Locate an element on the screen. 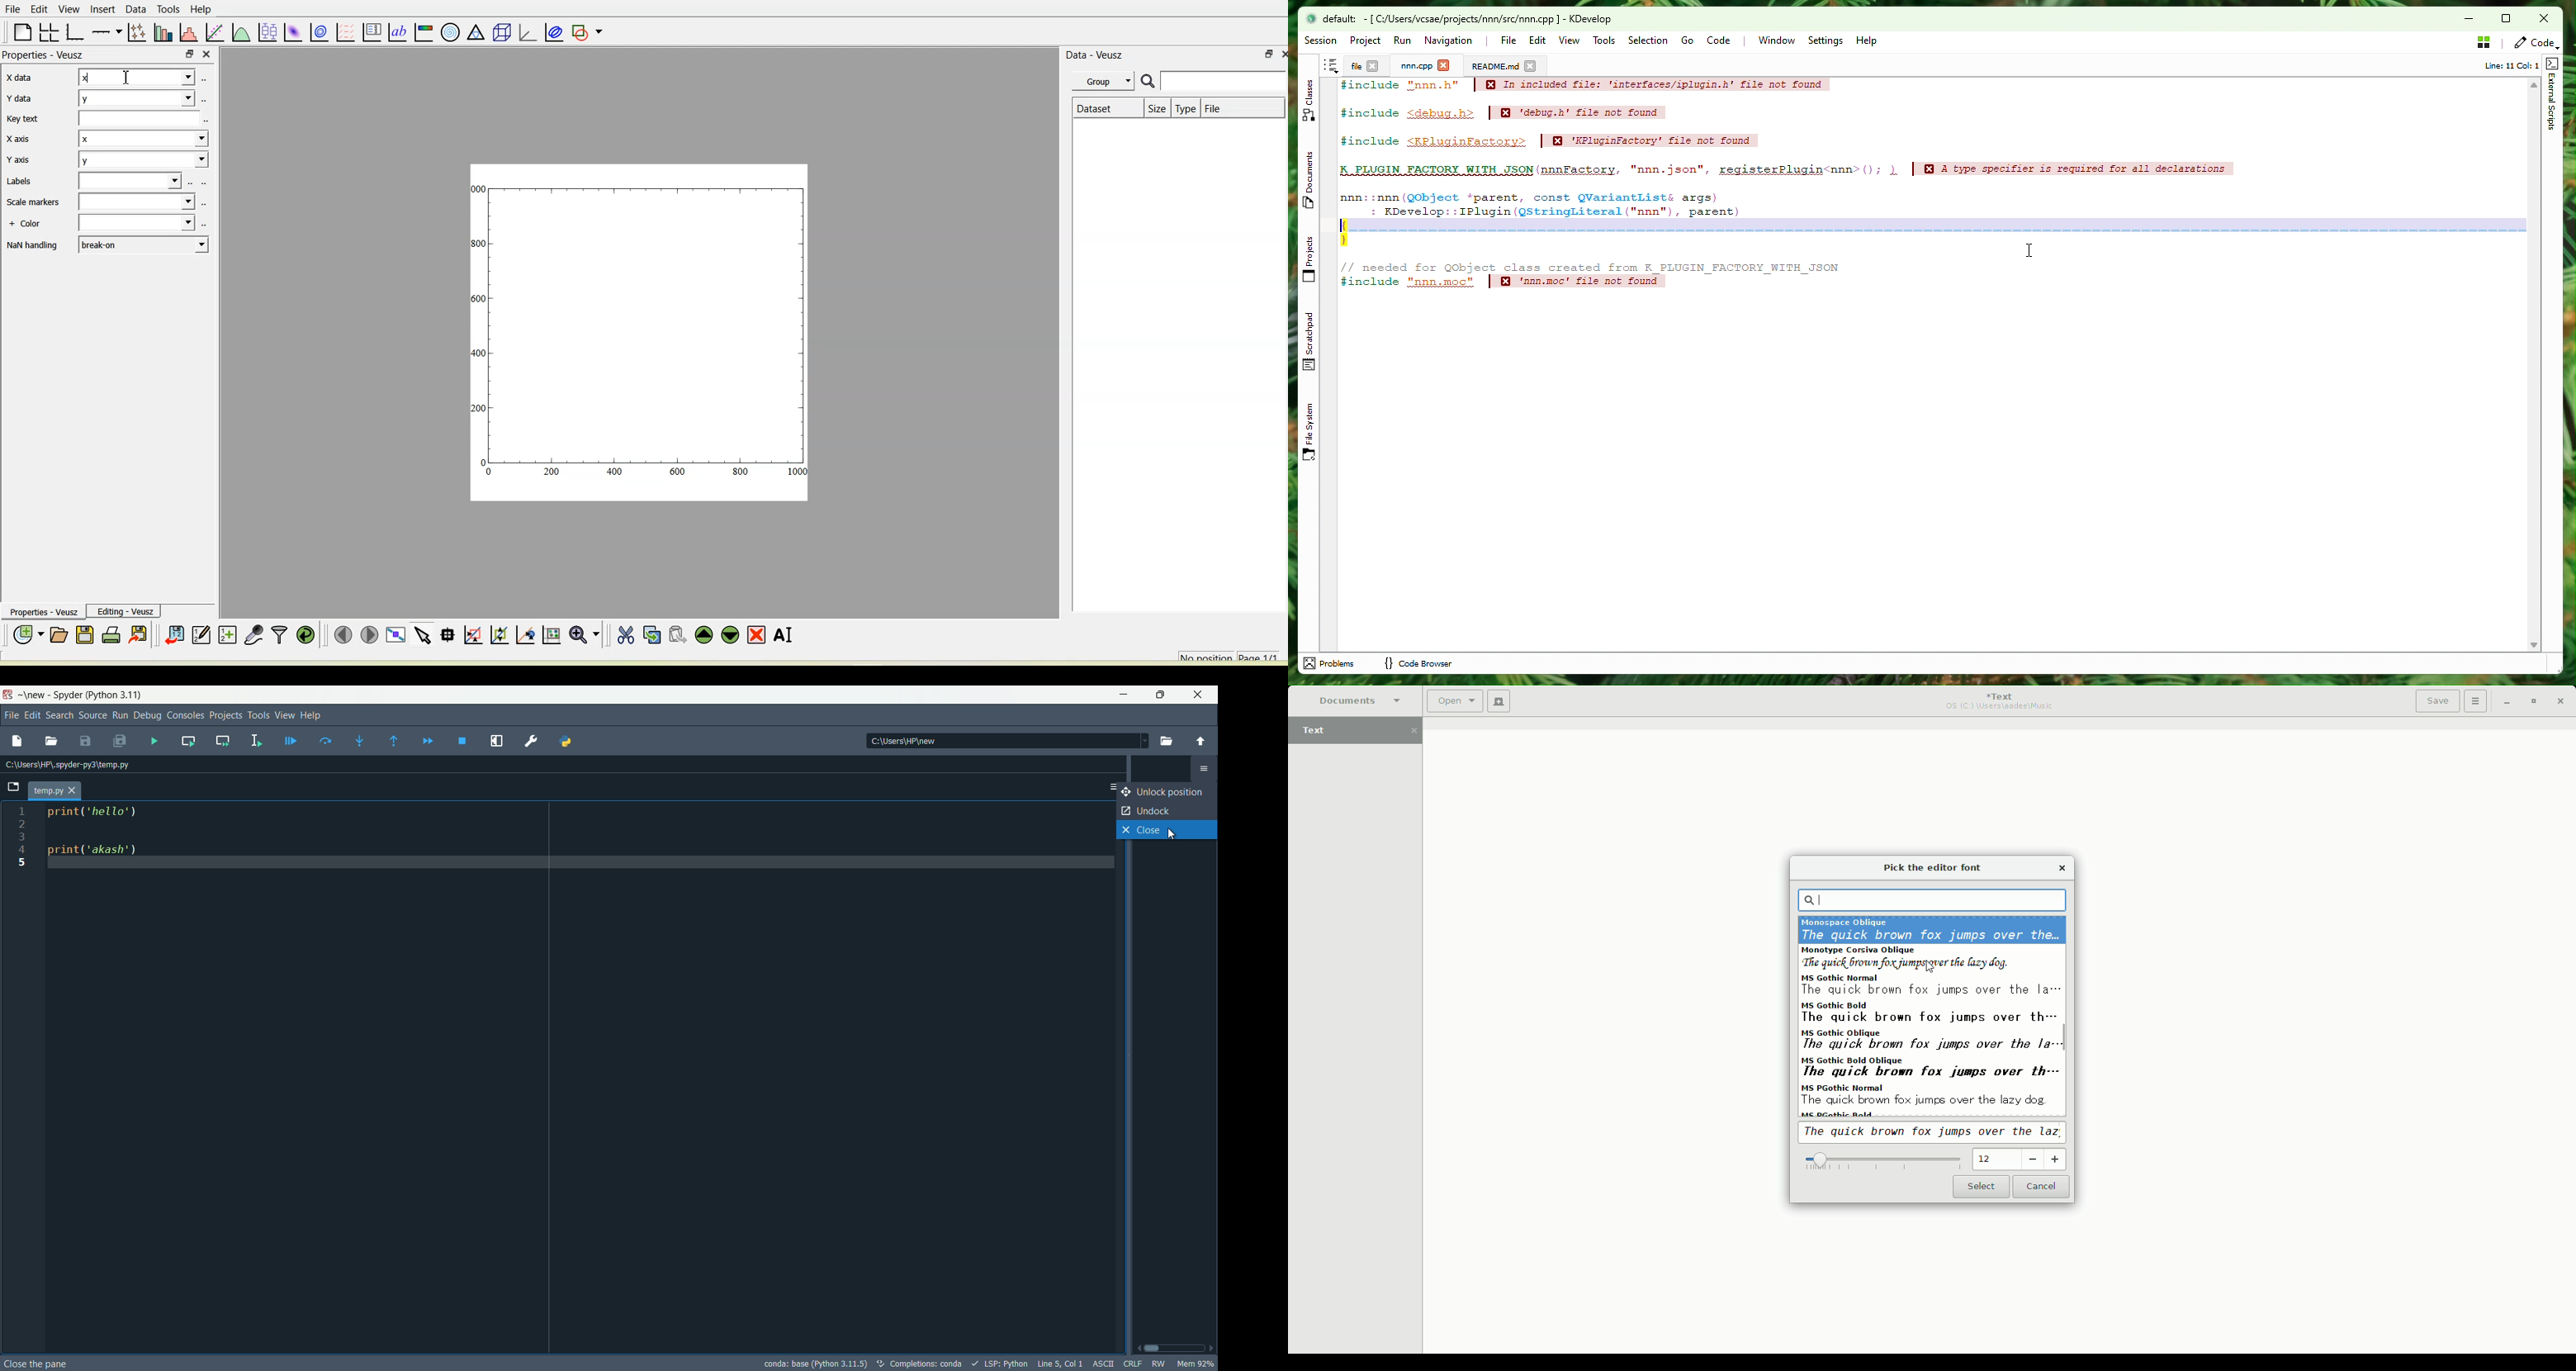 The height and width of the screenshot is (1372, 2576). Edit is located at coordinates (1538, 40).